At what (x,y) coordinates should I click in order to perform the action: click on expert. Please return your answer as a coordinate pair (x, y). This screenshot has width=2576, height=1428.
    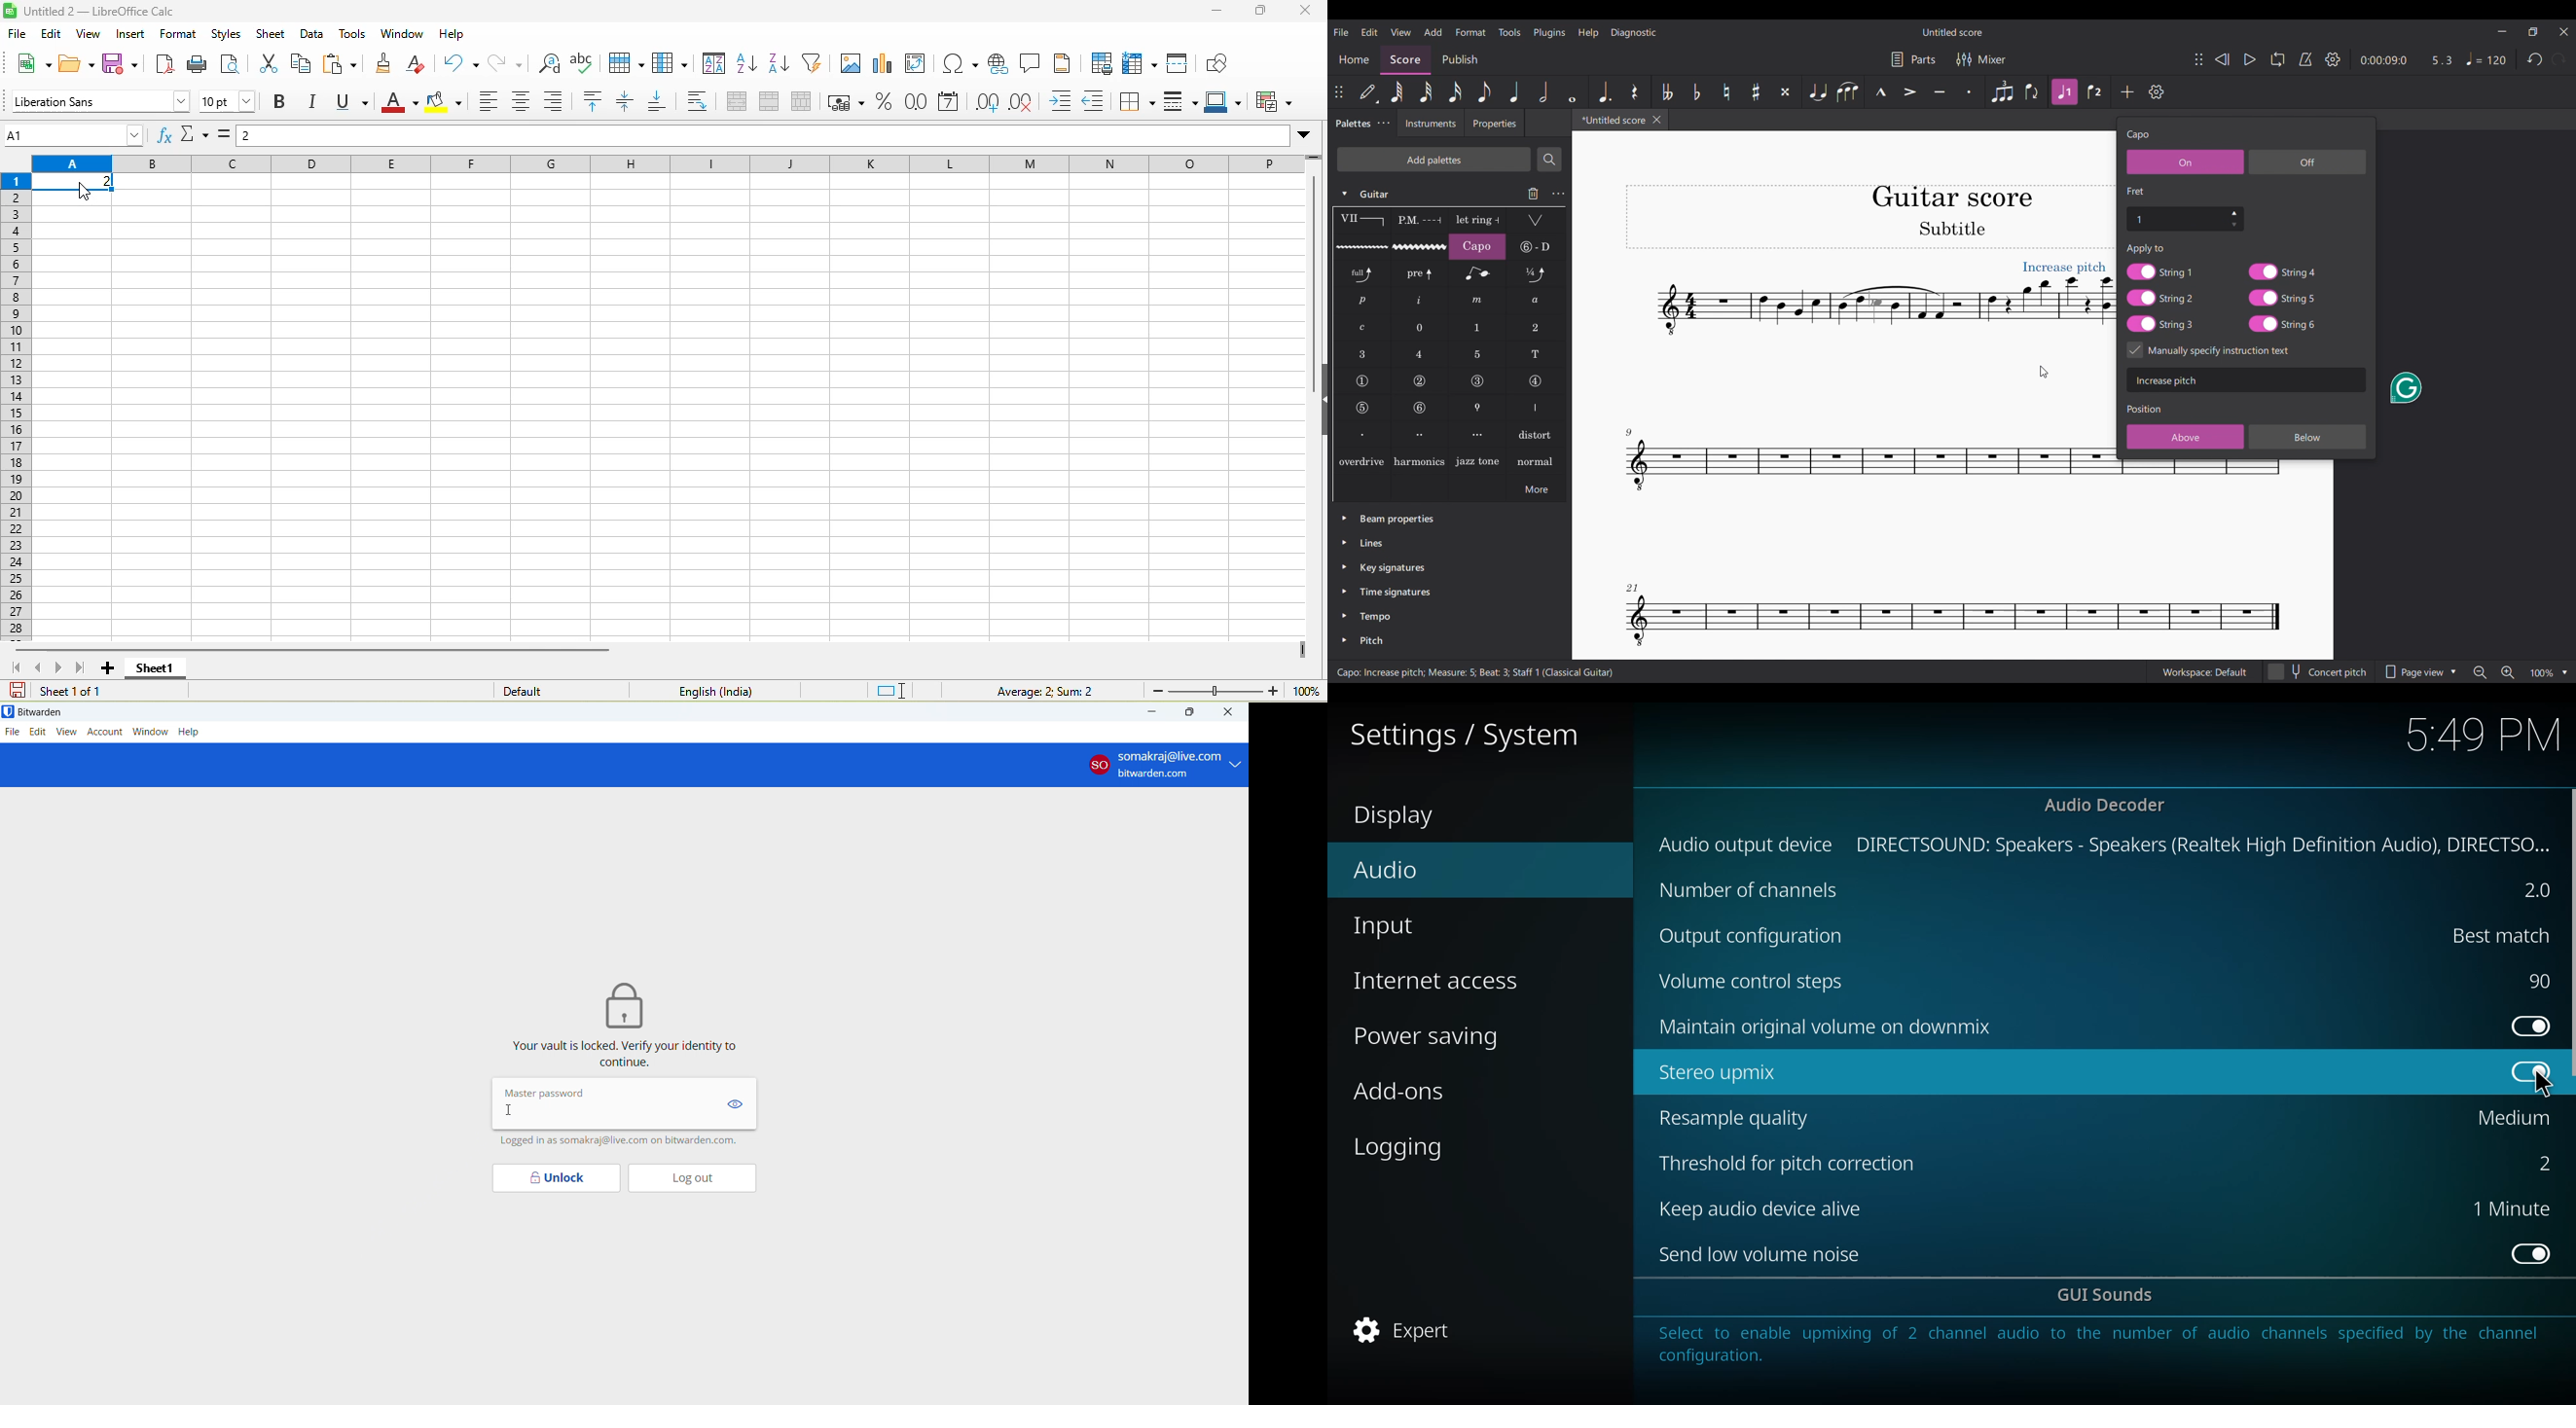
    Looking at the image, I should click on (1408, 1329).